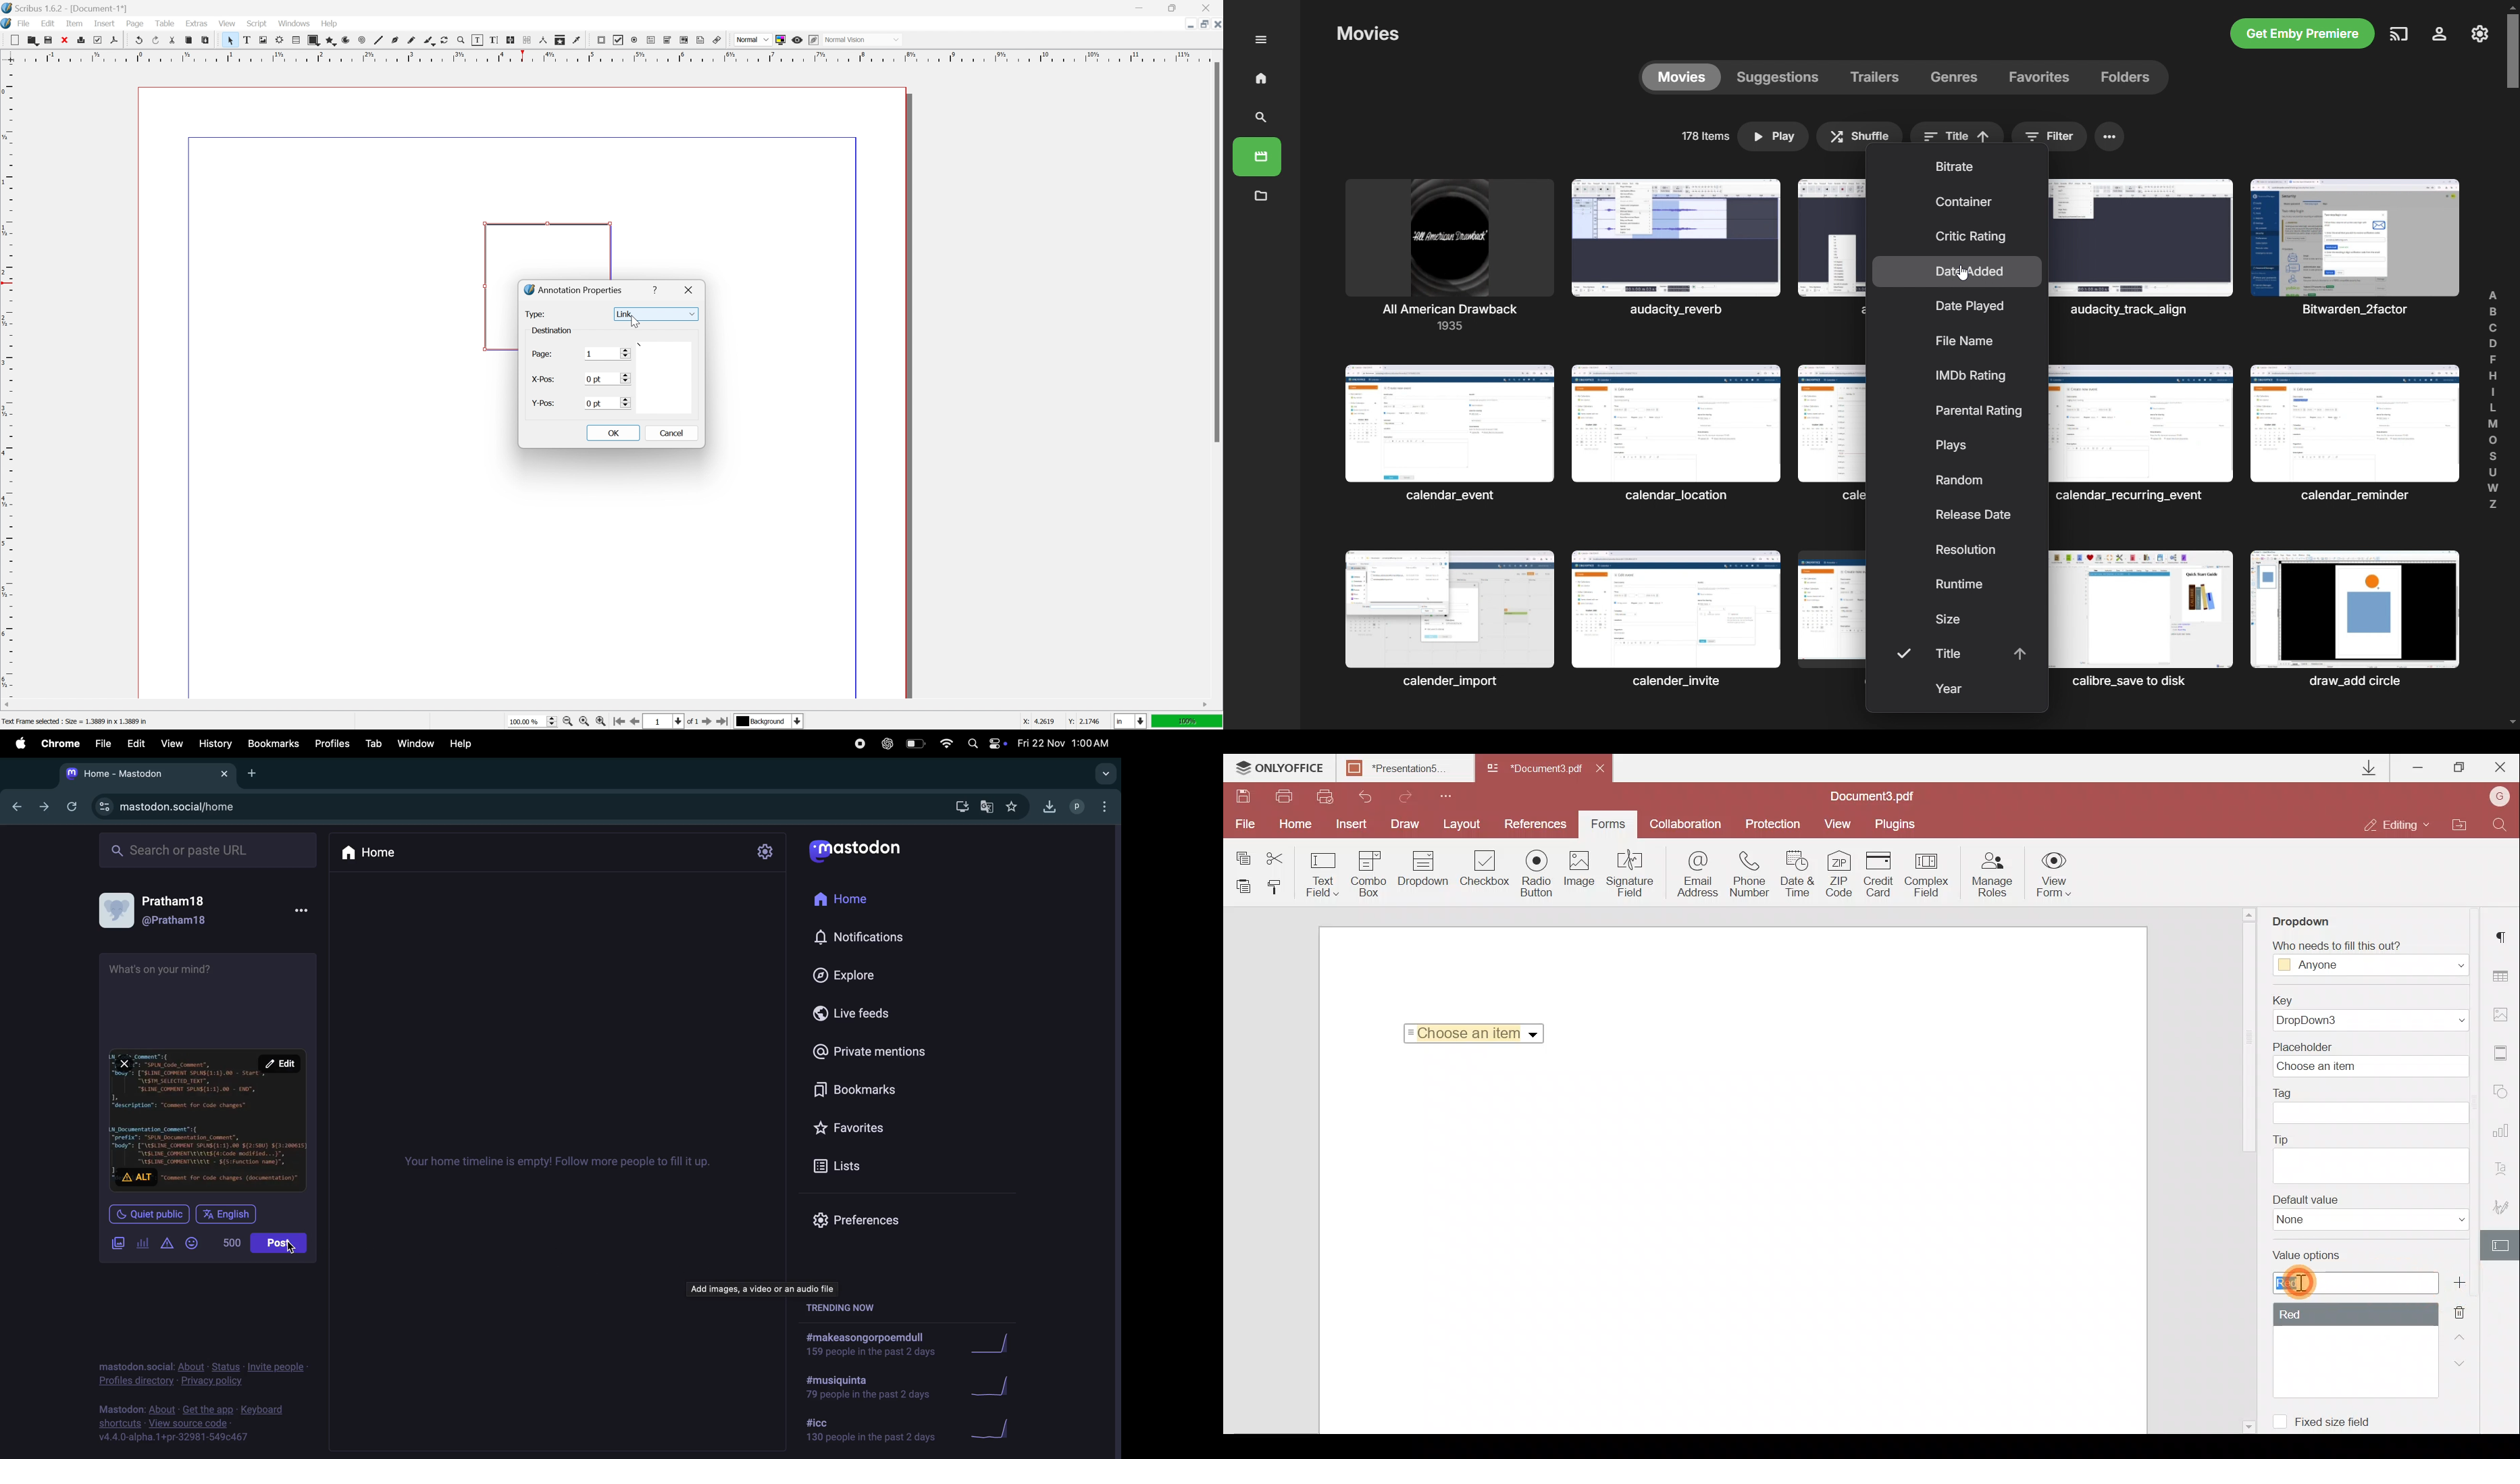 The width and height of the screenshot is (2520, 1484). Describe the element at coordinates (1955, 615) in the screenshot. I see `size` at that location.